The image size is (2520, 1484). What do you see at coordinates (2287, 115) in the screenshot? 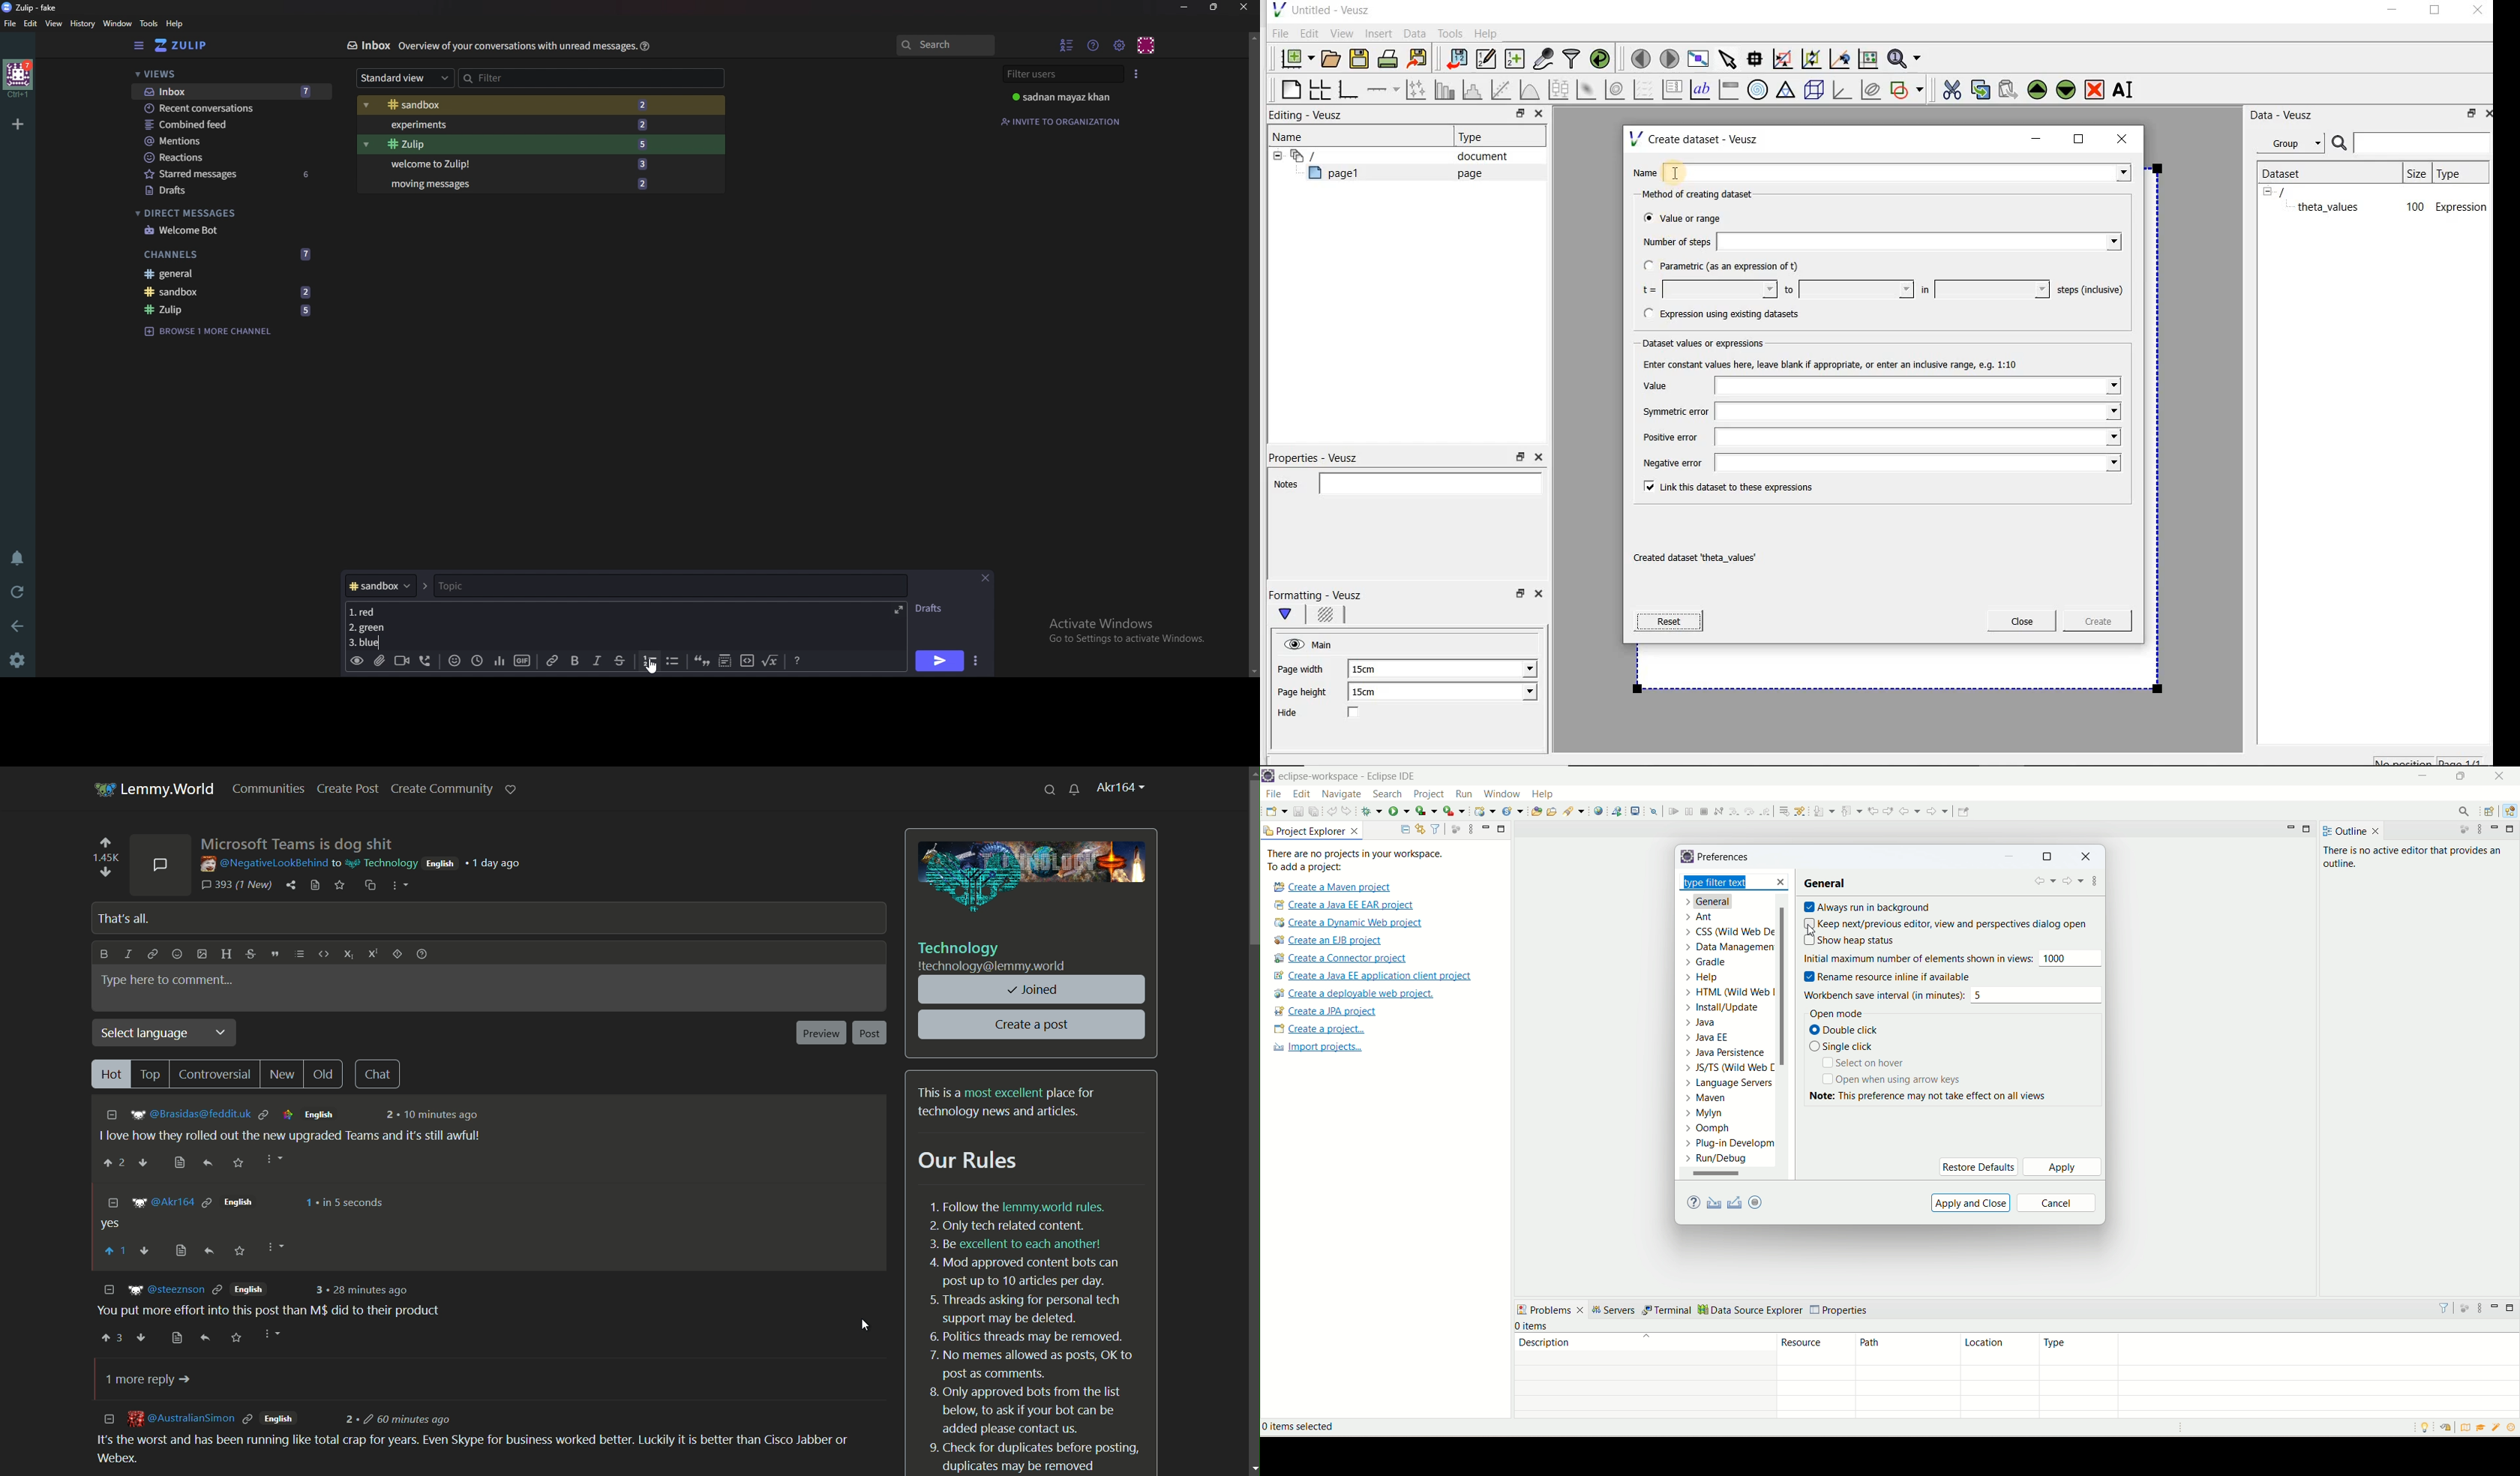
I see `Data - Veusz` at bounding box center [2287, 115].